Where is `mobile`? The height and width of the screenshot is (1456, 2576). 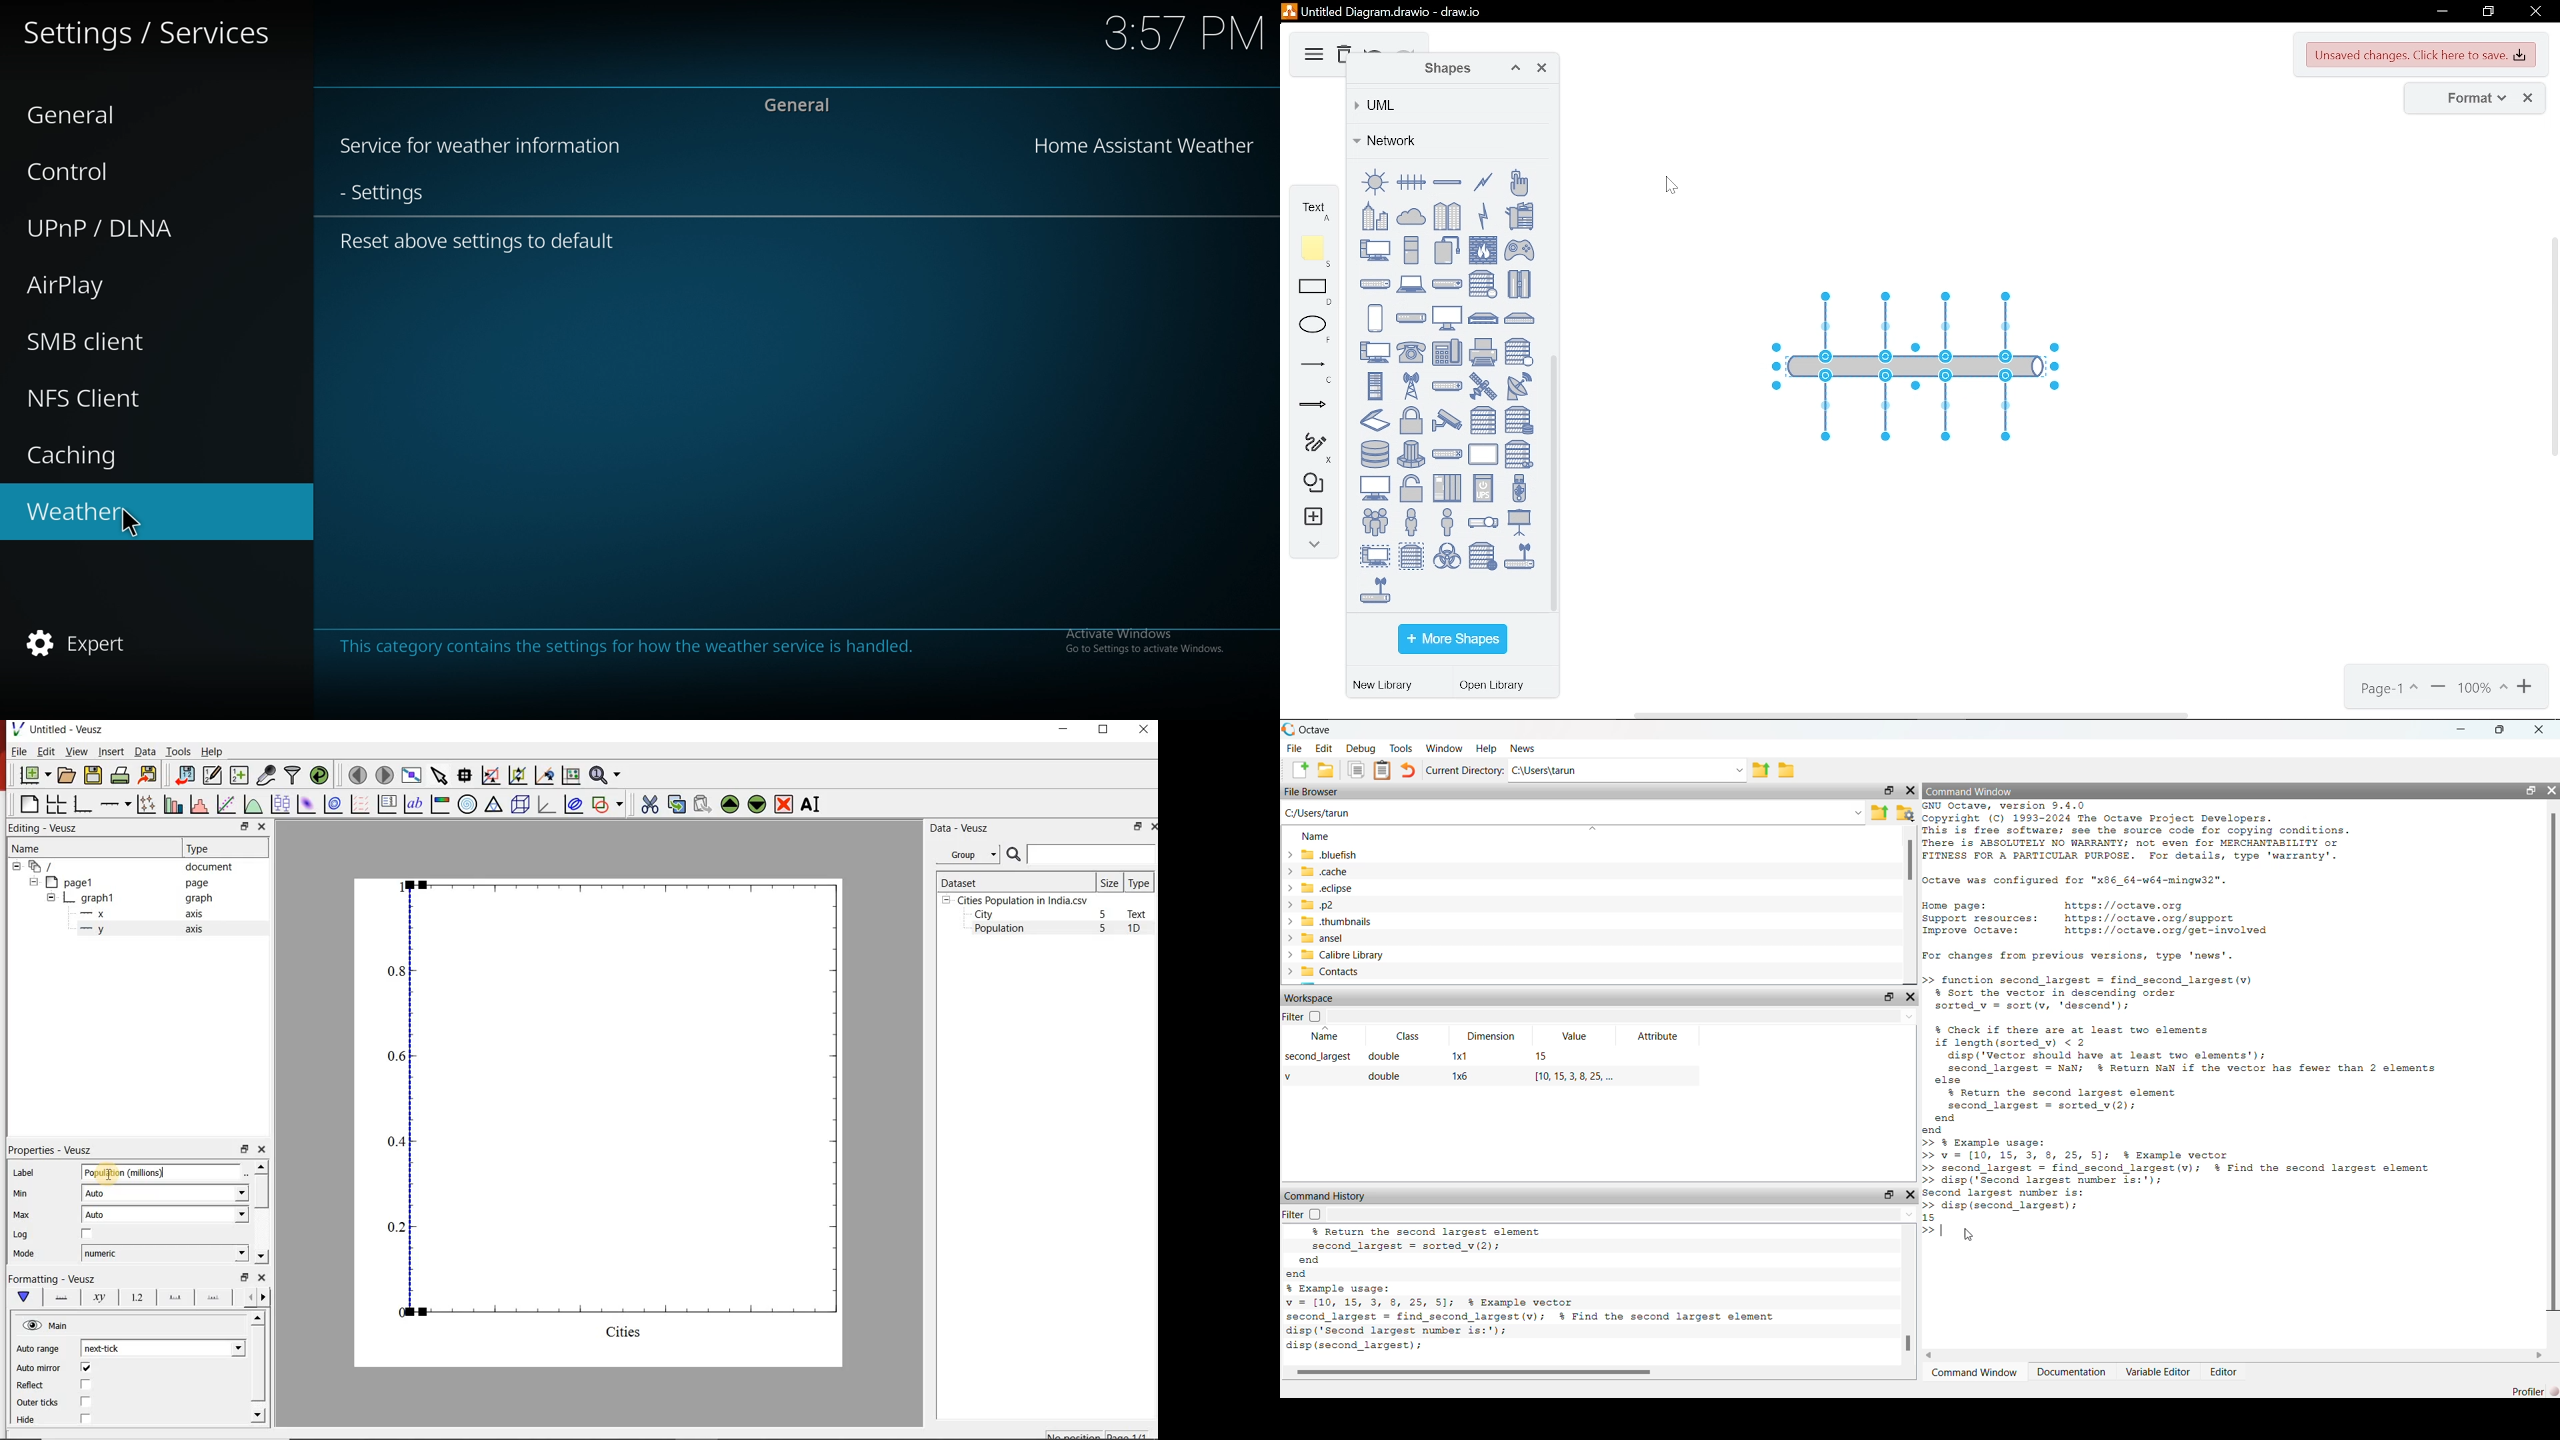 mobile is located at coordinates (1375, 318).